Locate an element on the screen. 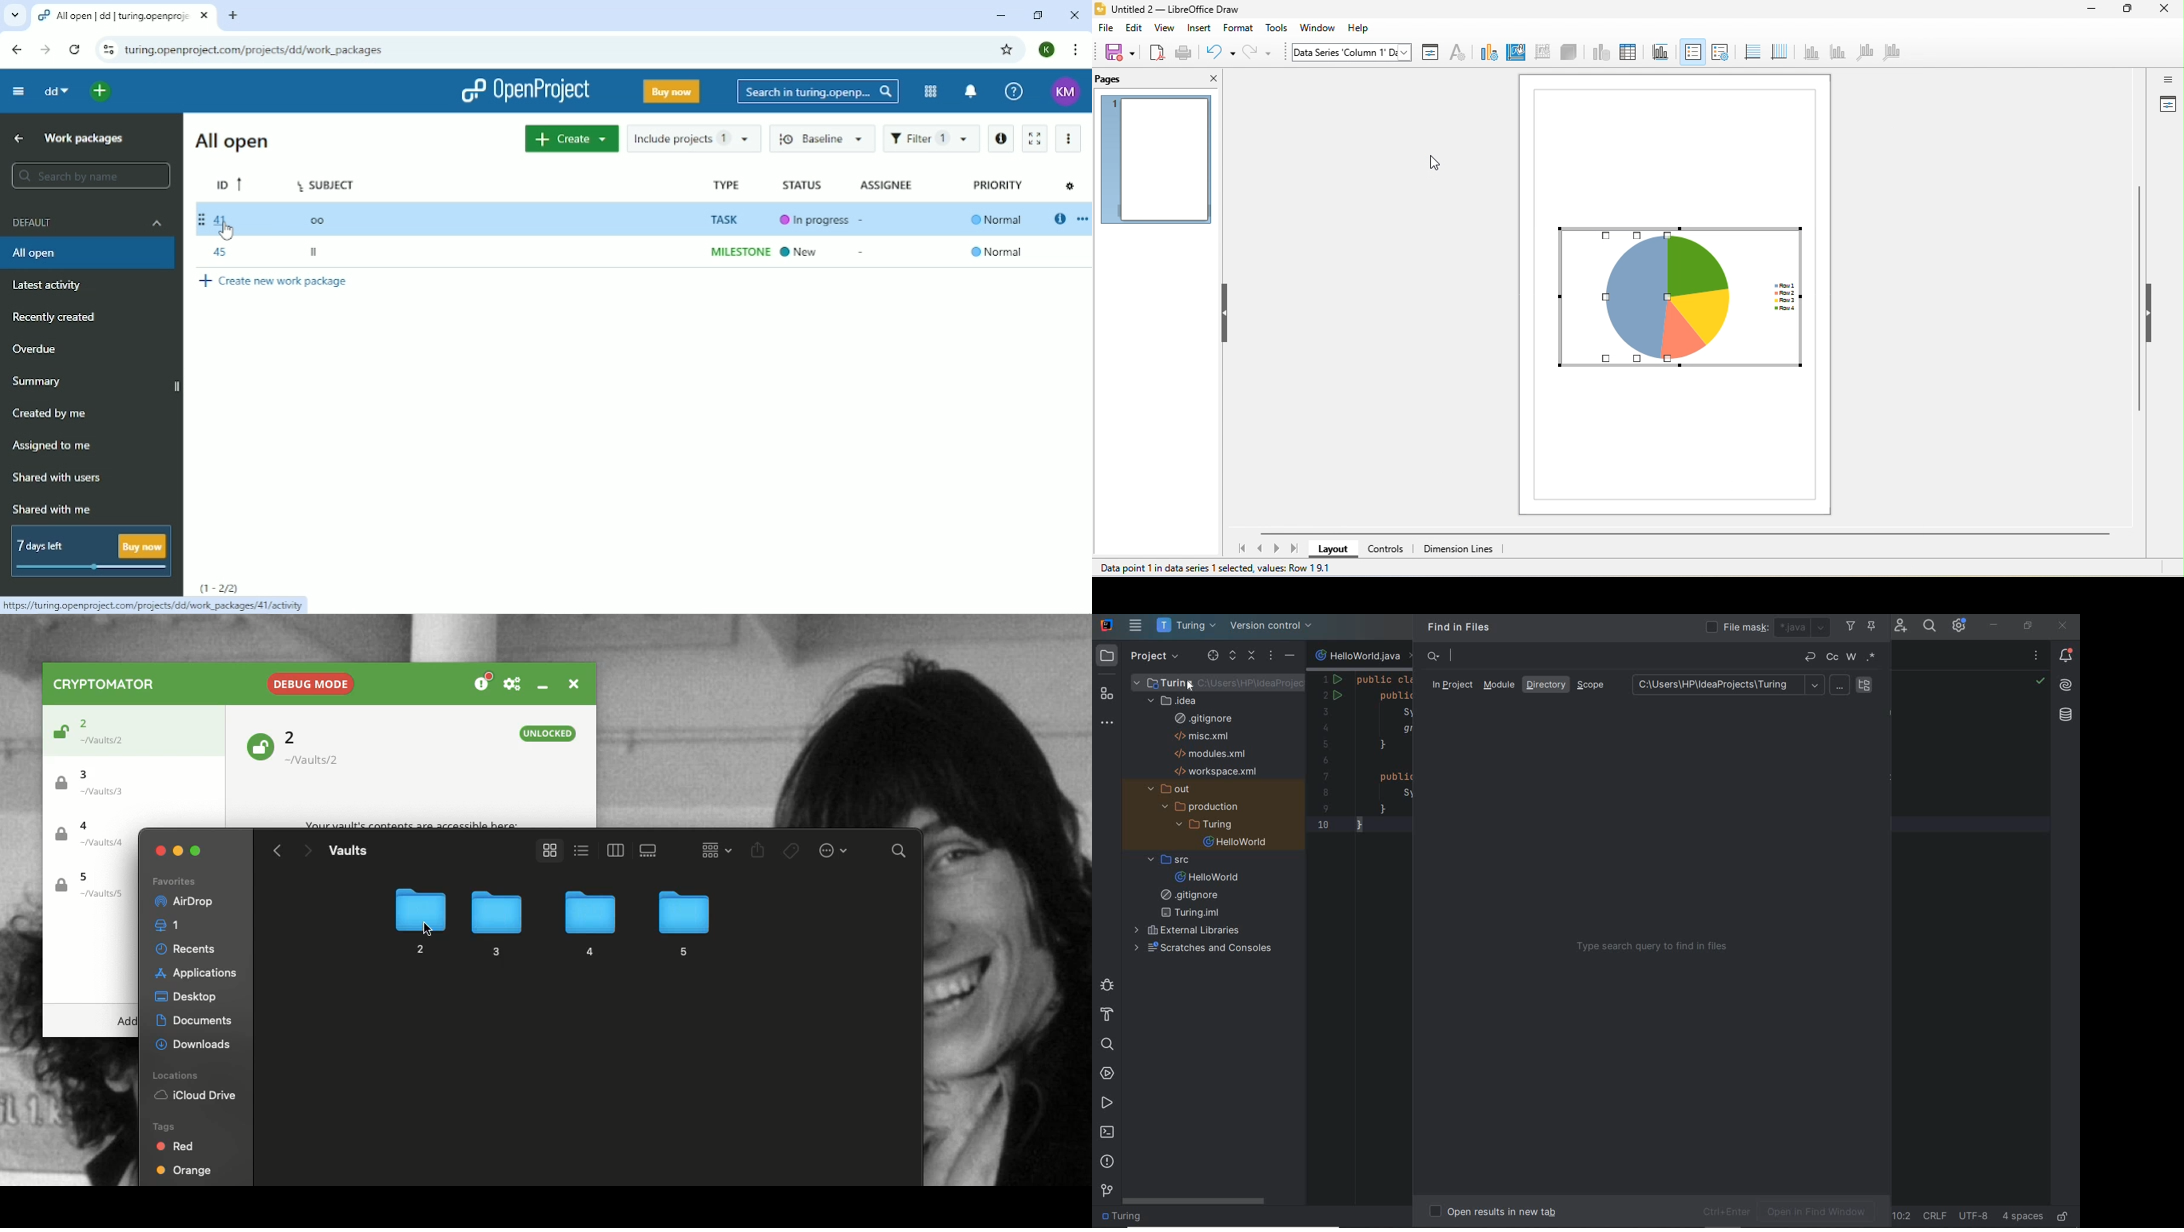  gitignore is located at coordinates (1207, 718).